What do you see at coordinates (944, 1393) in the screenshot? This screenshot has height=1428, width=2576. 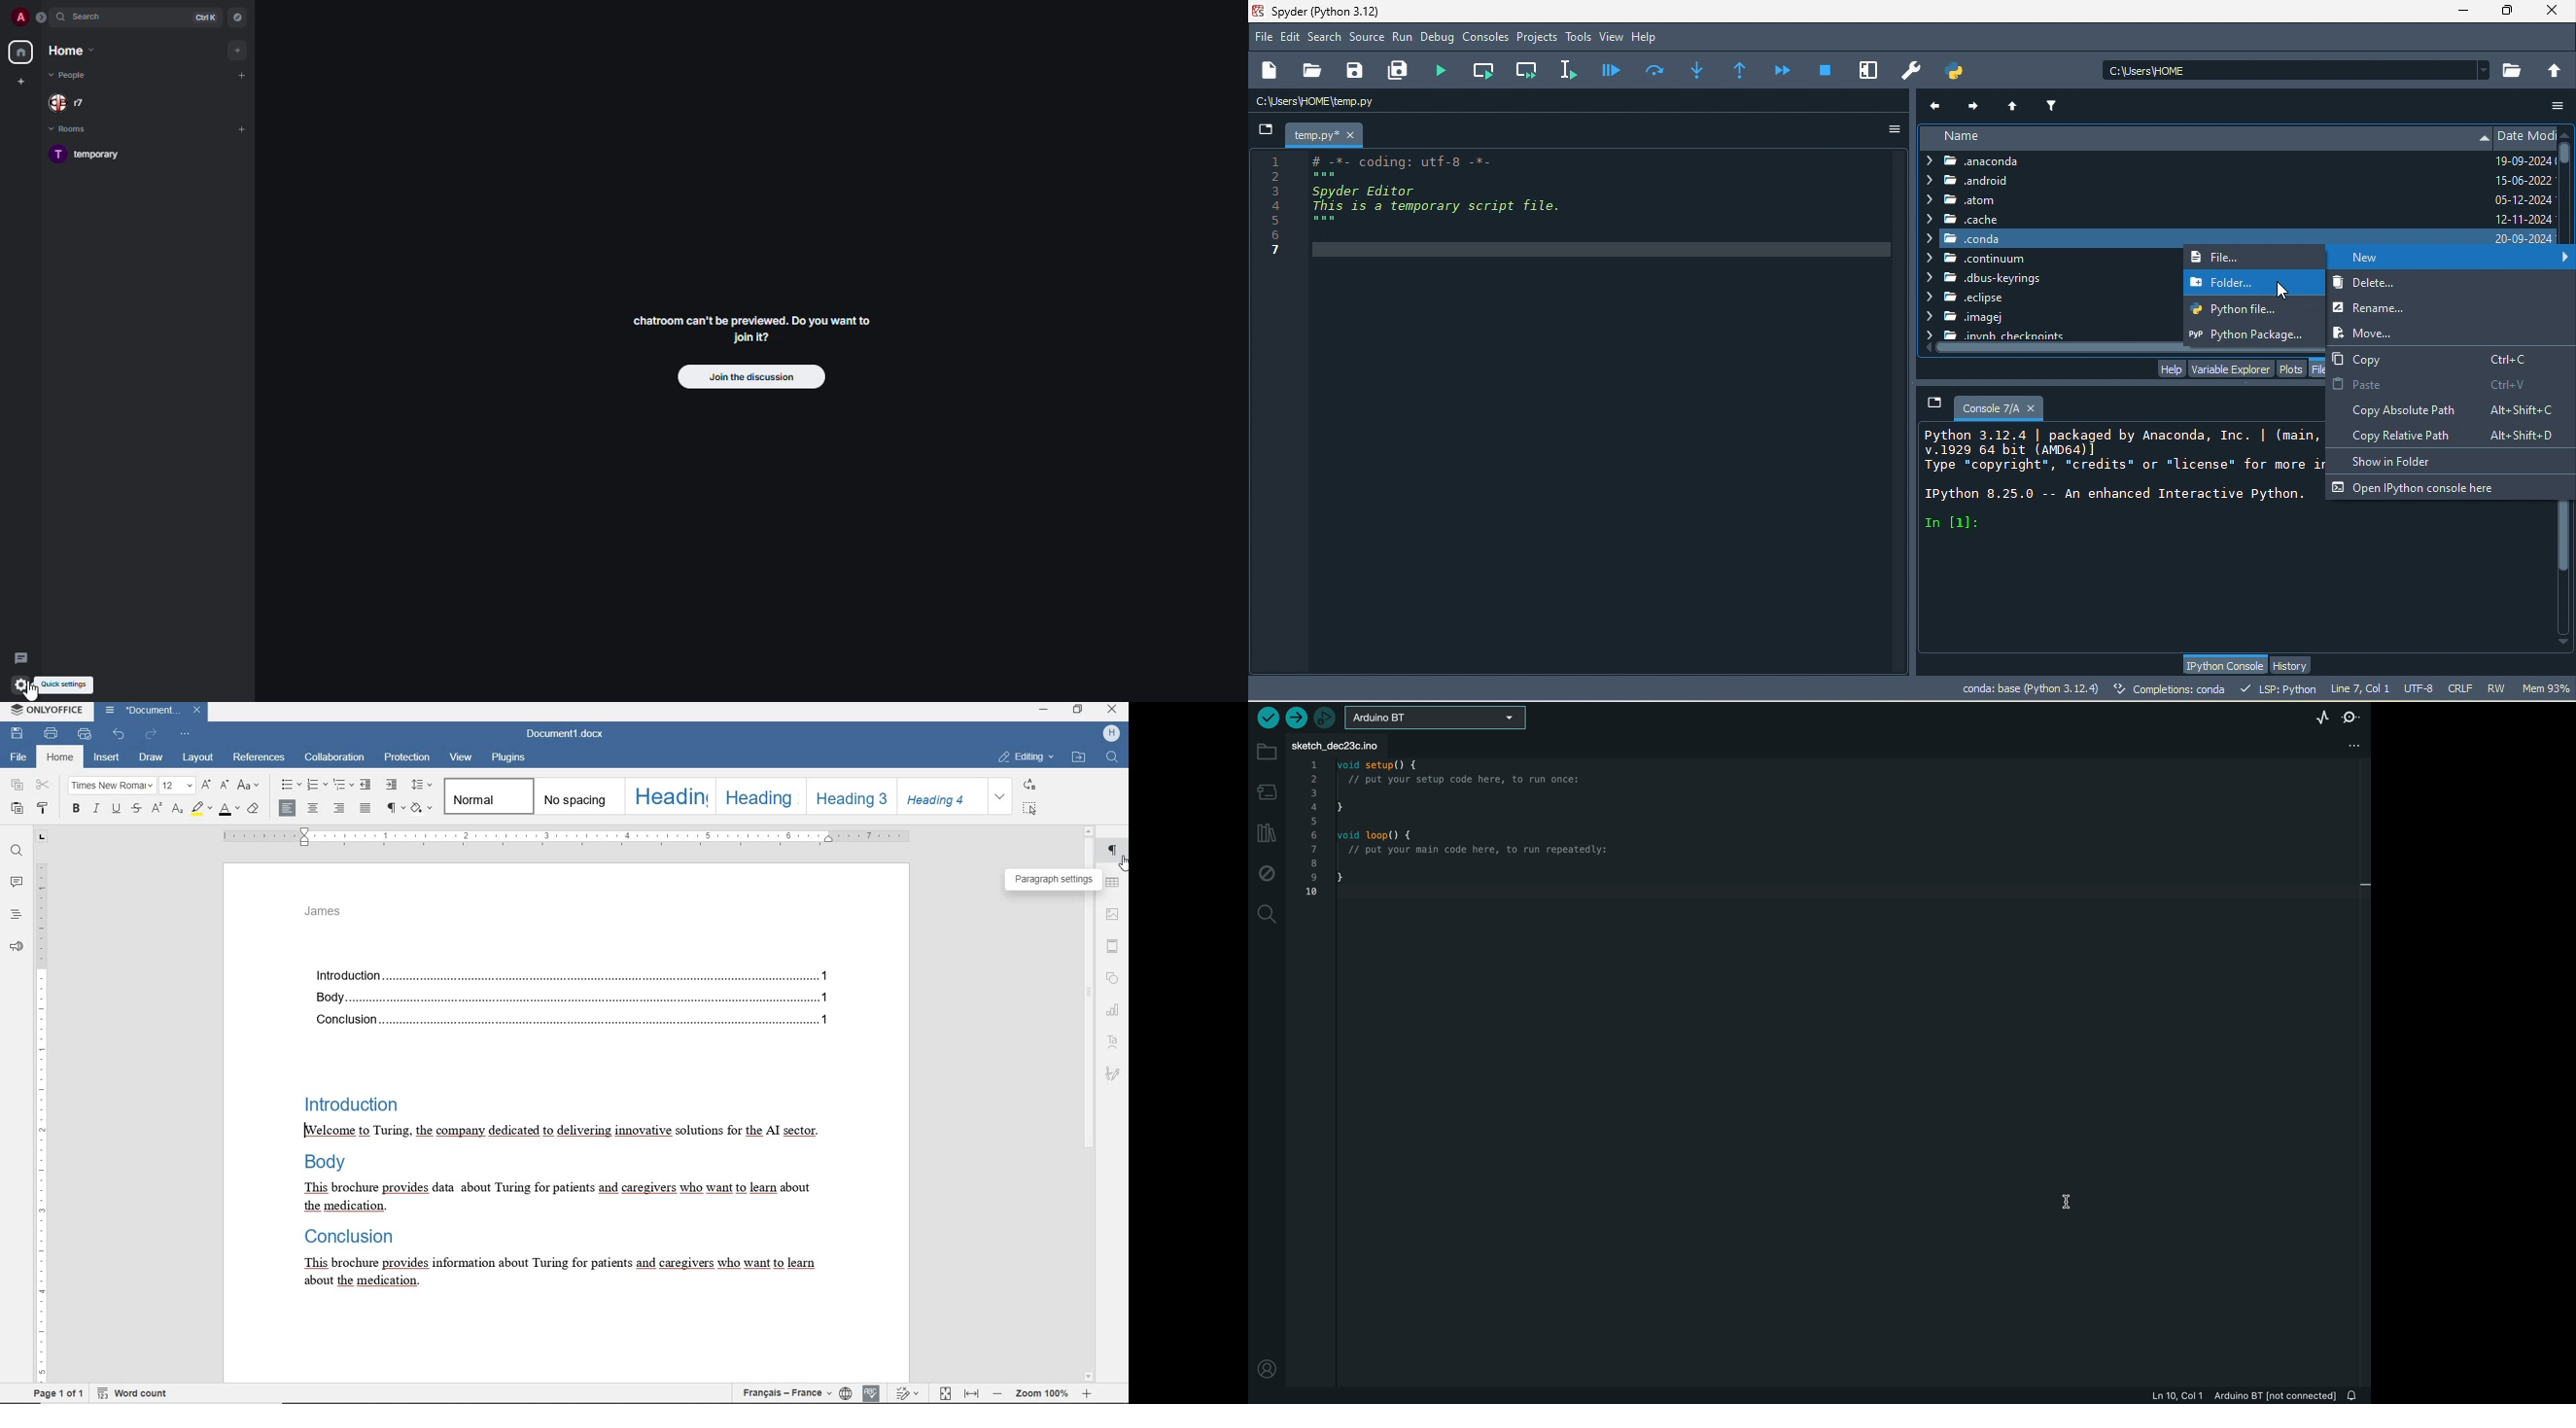 I see `track changes` at bounding box center [944, 1393].